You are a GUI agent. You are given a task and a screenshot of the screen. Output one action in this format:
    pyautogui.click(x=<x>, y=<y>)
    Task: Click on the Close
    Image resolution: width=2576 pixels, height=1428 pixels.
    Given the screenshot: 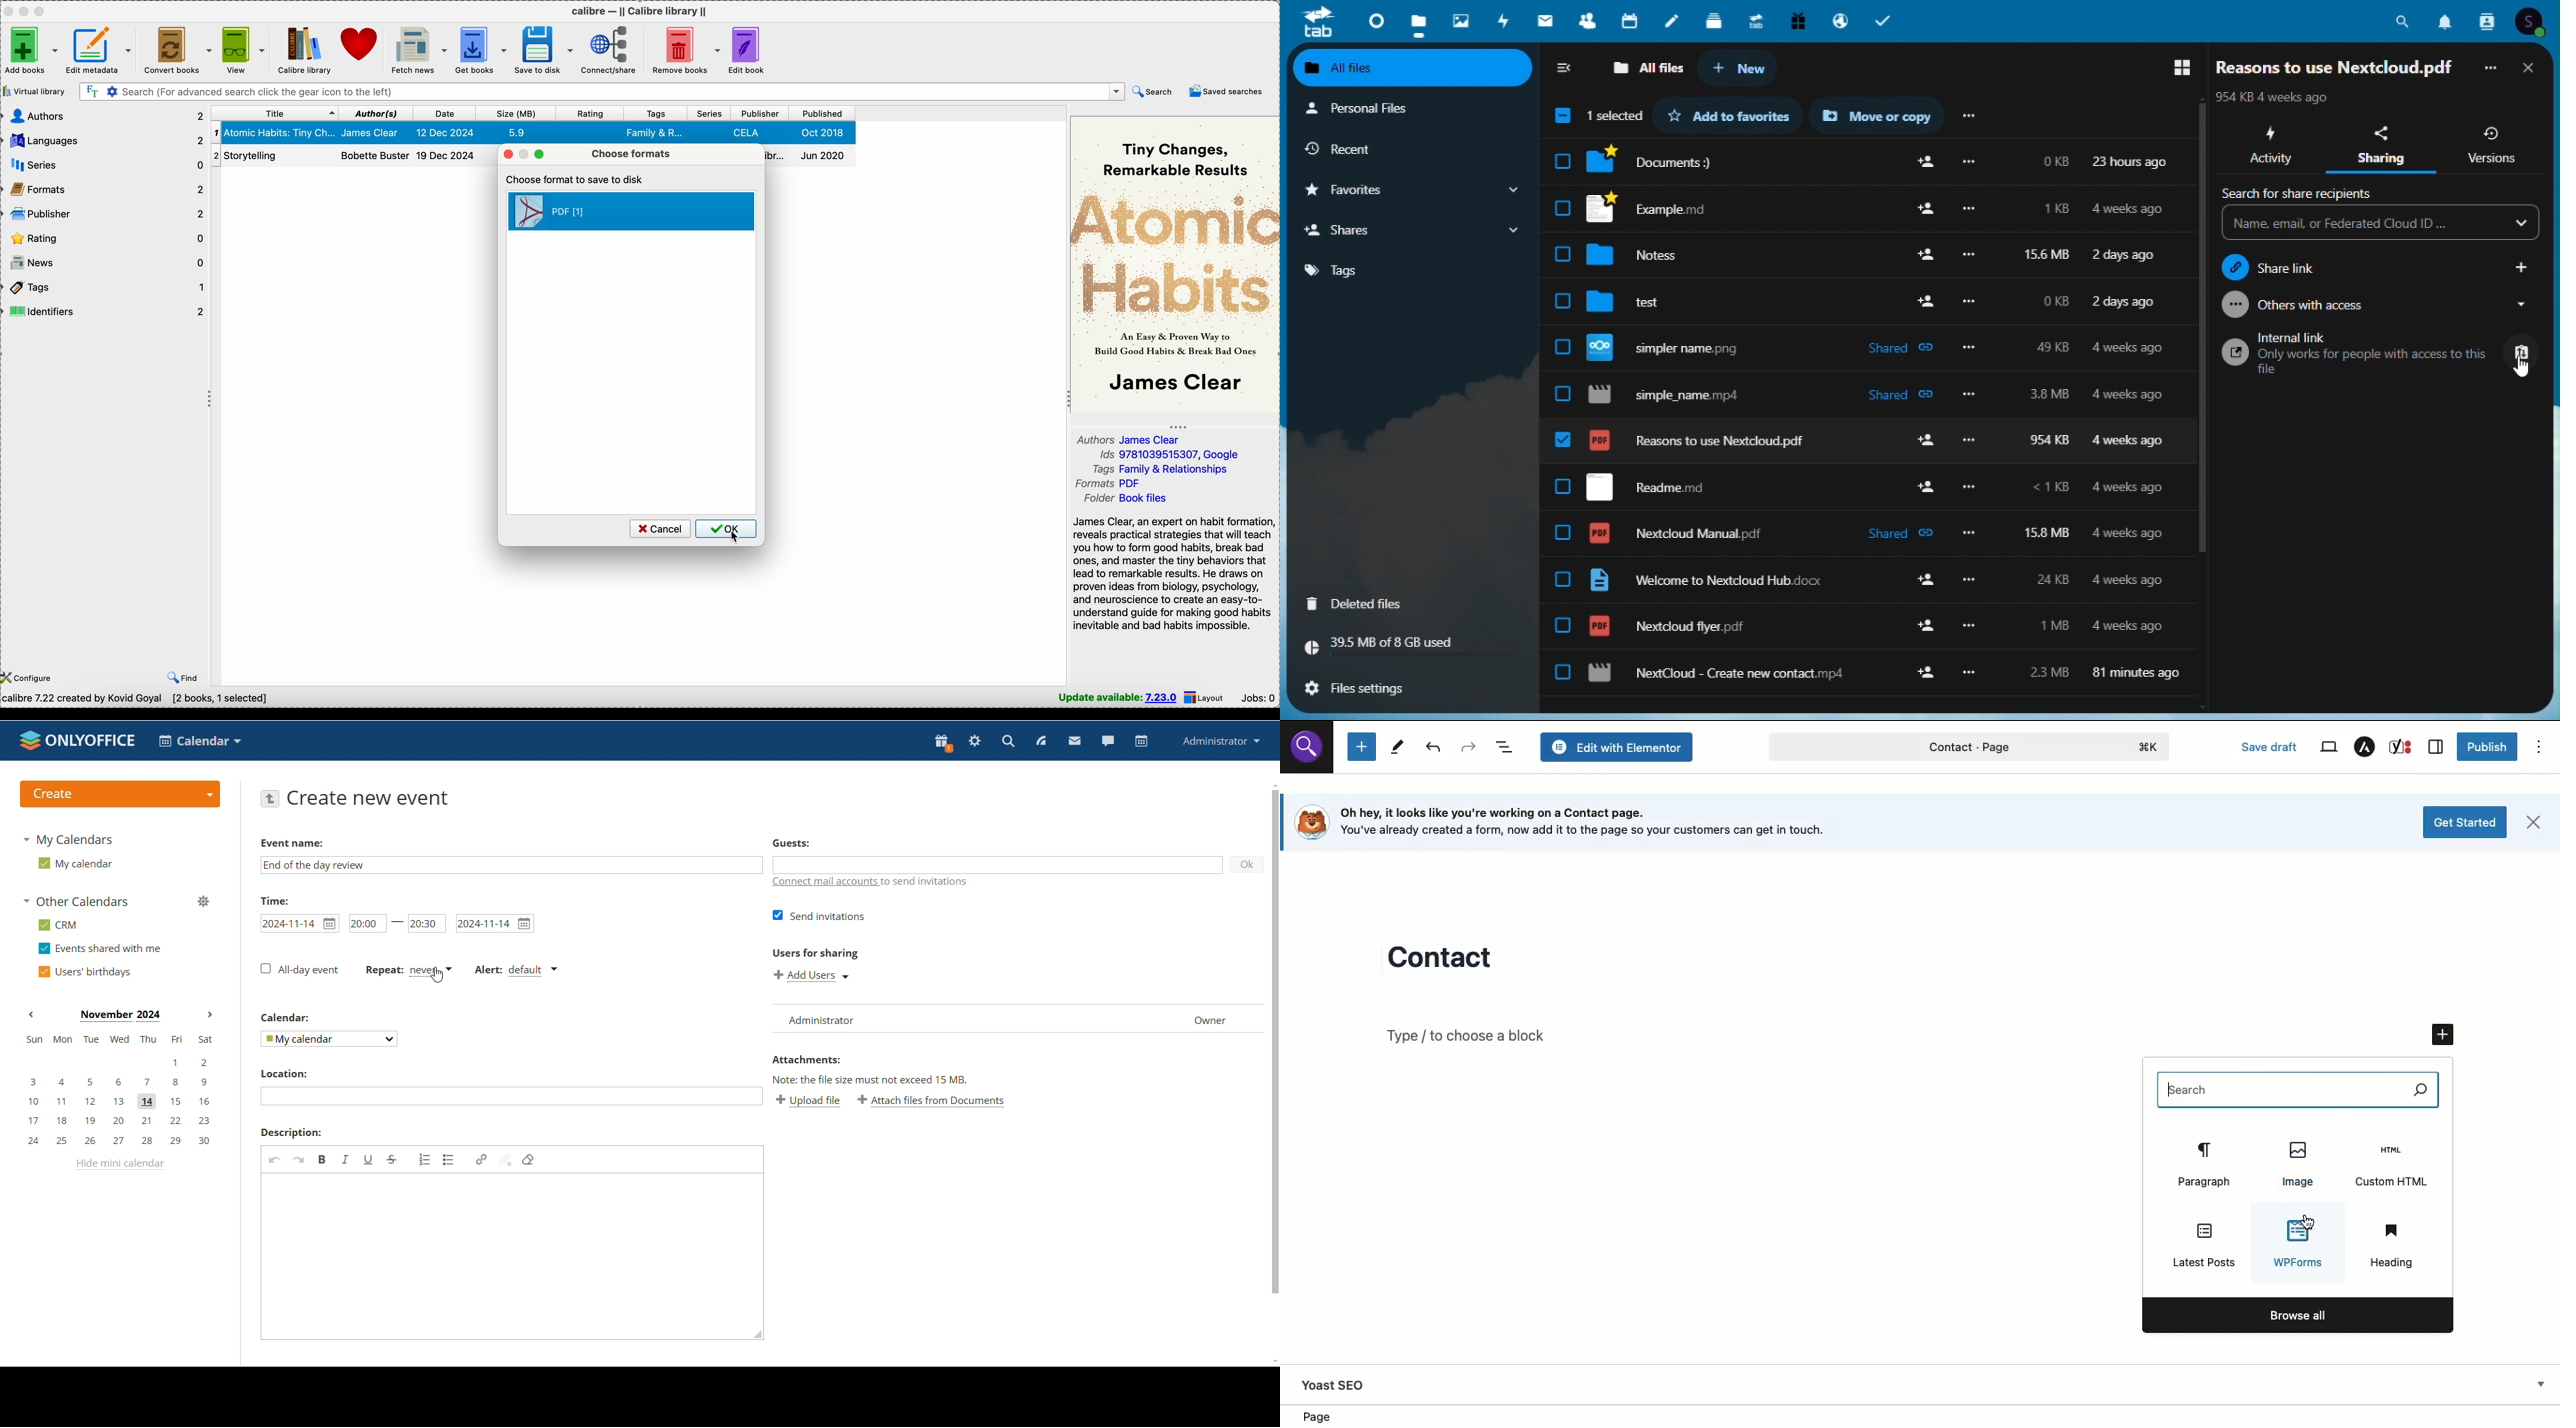 What is the action you would take?
    pyautogui.click(x=2532, y=67)
    